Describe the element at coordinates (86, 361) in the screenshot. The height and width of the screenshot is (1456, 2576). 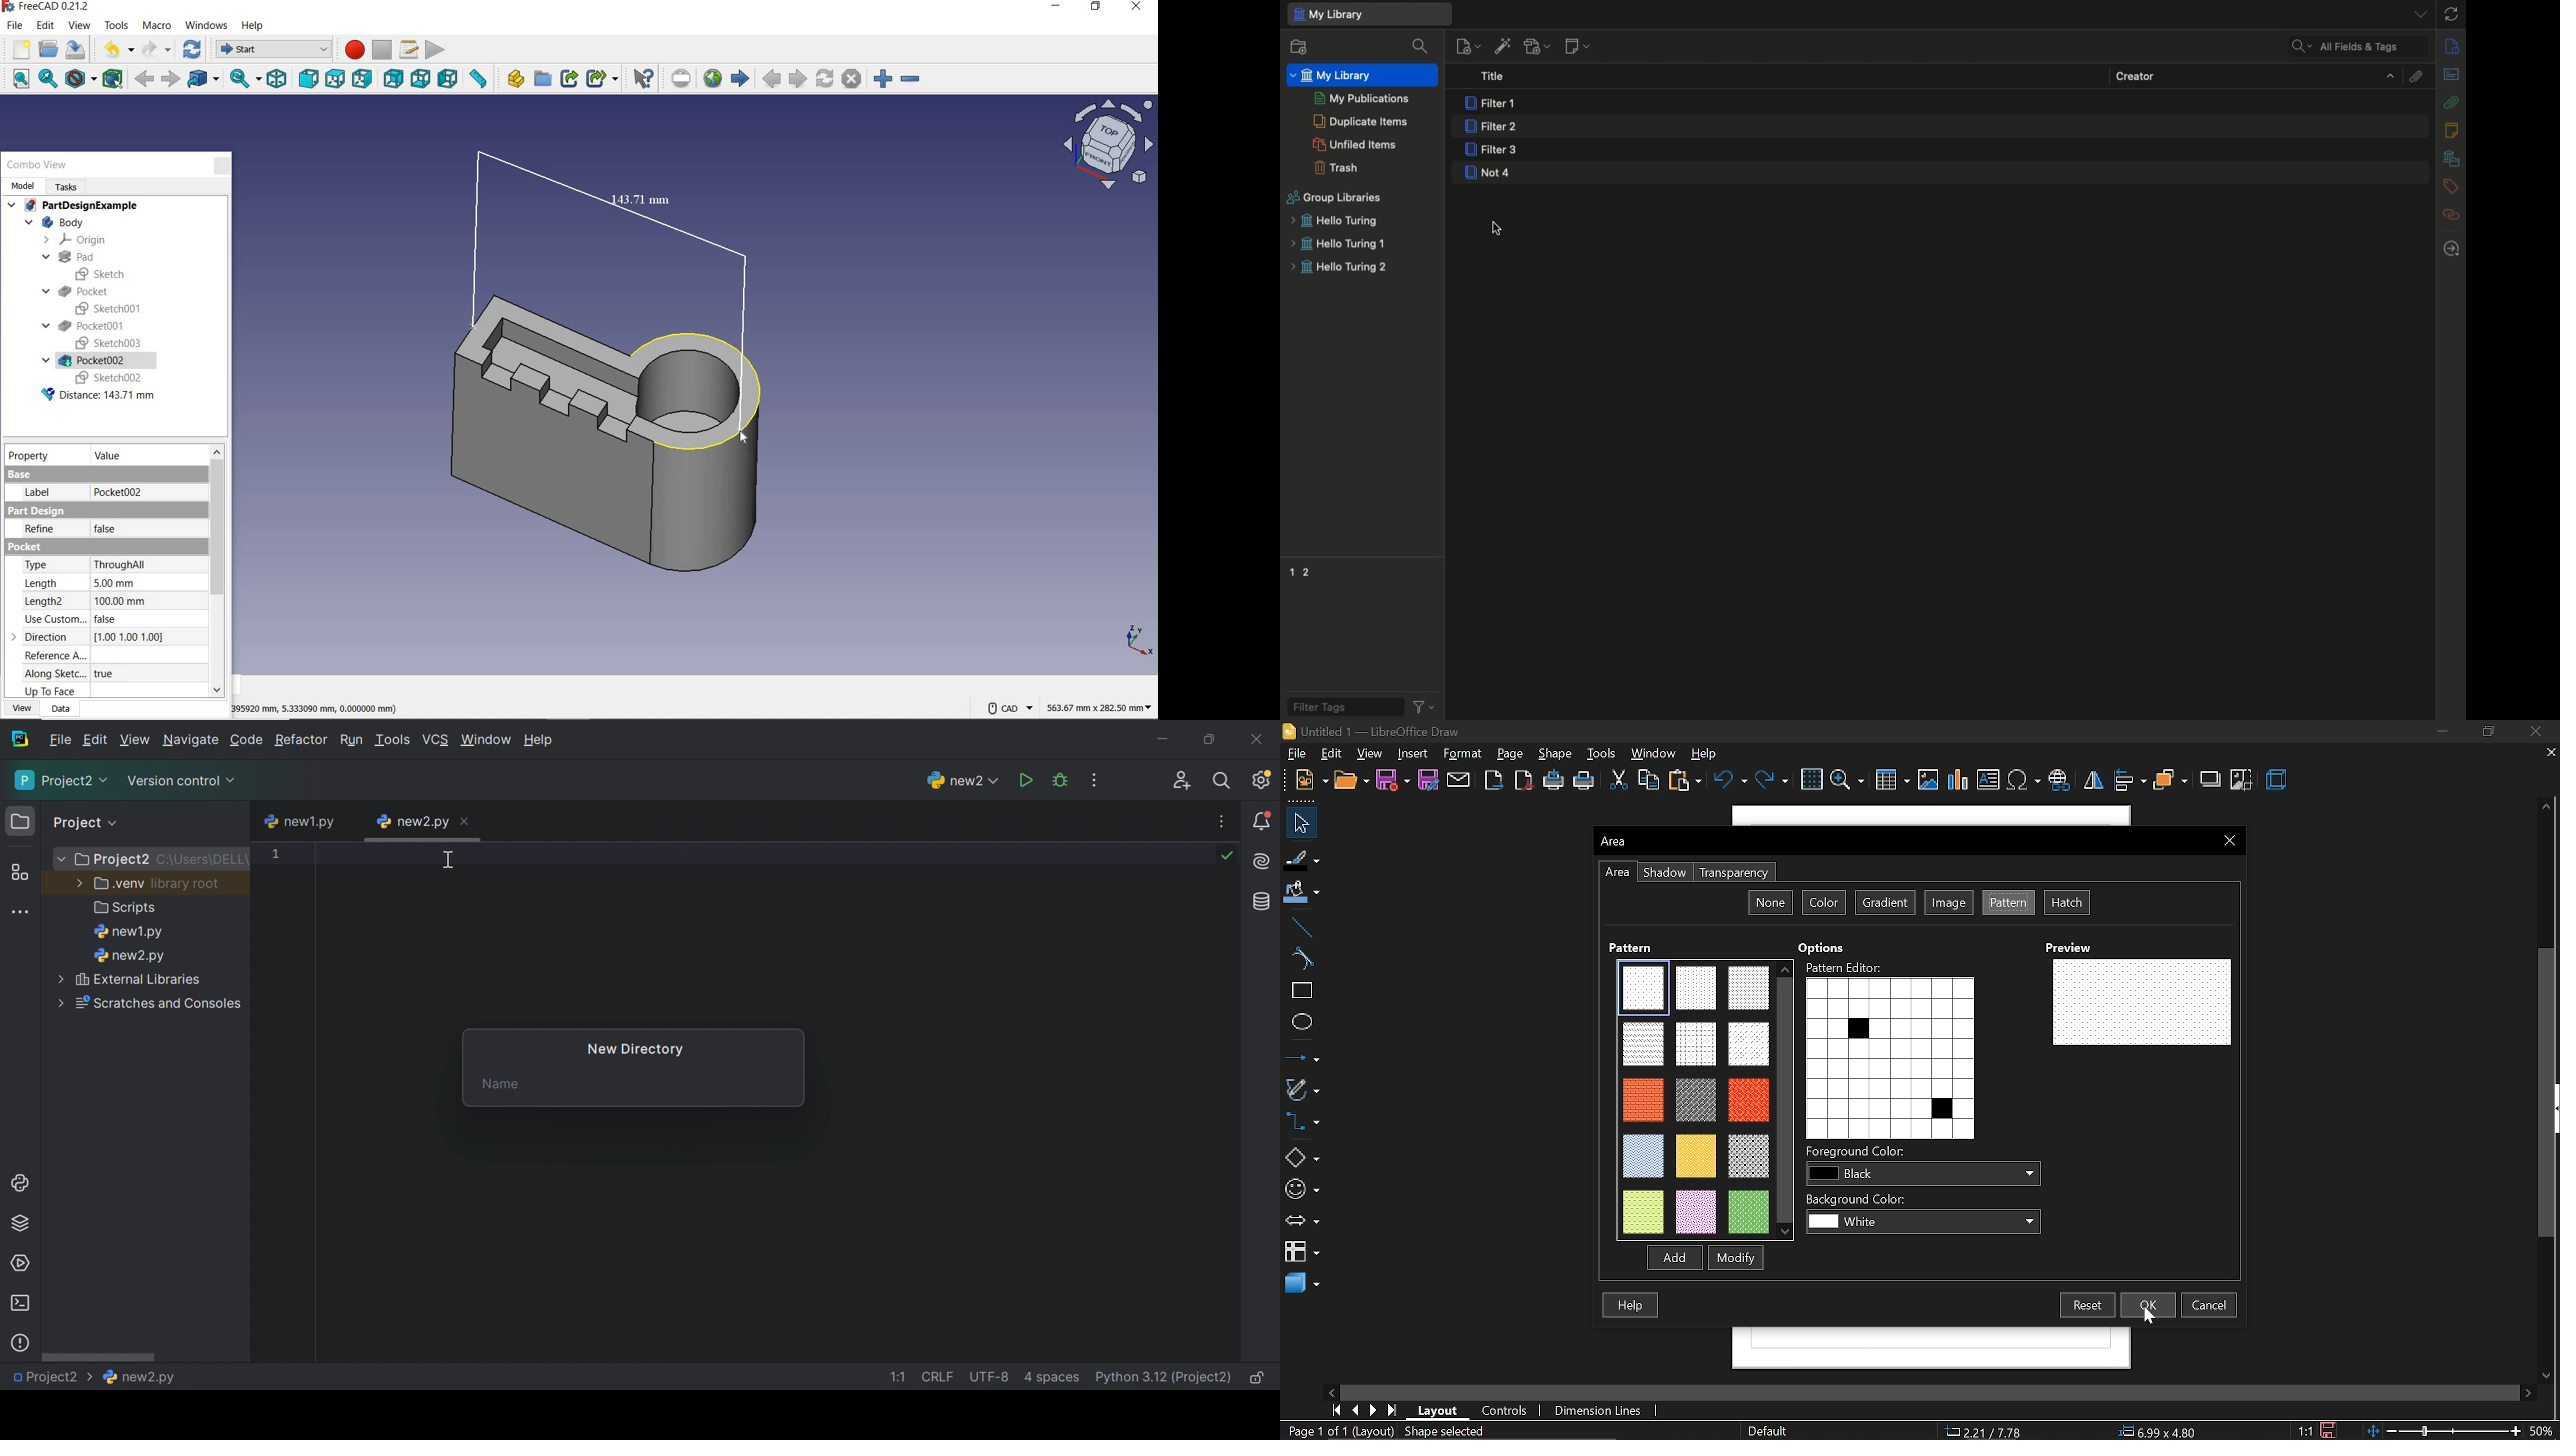
I see `POCKET002` at that location.